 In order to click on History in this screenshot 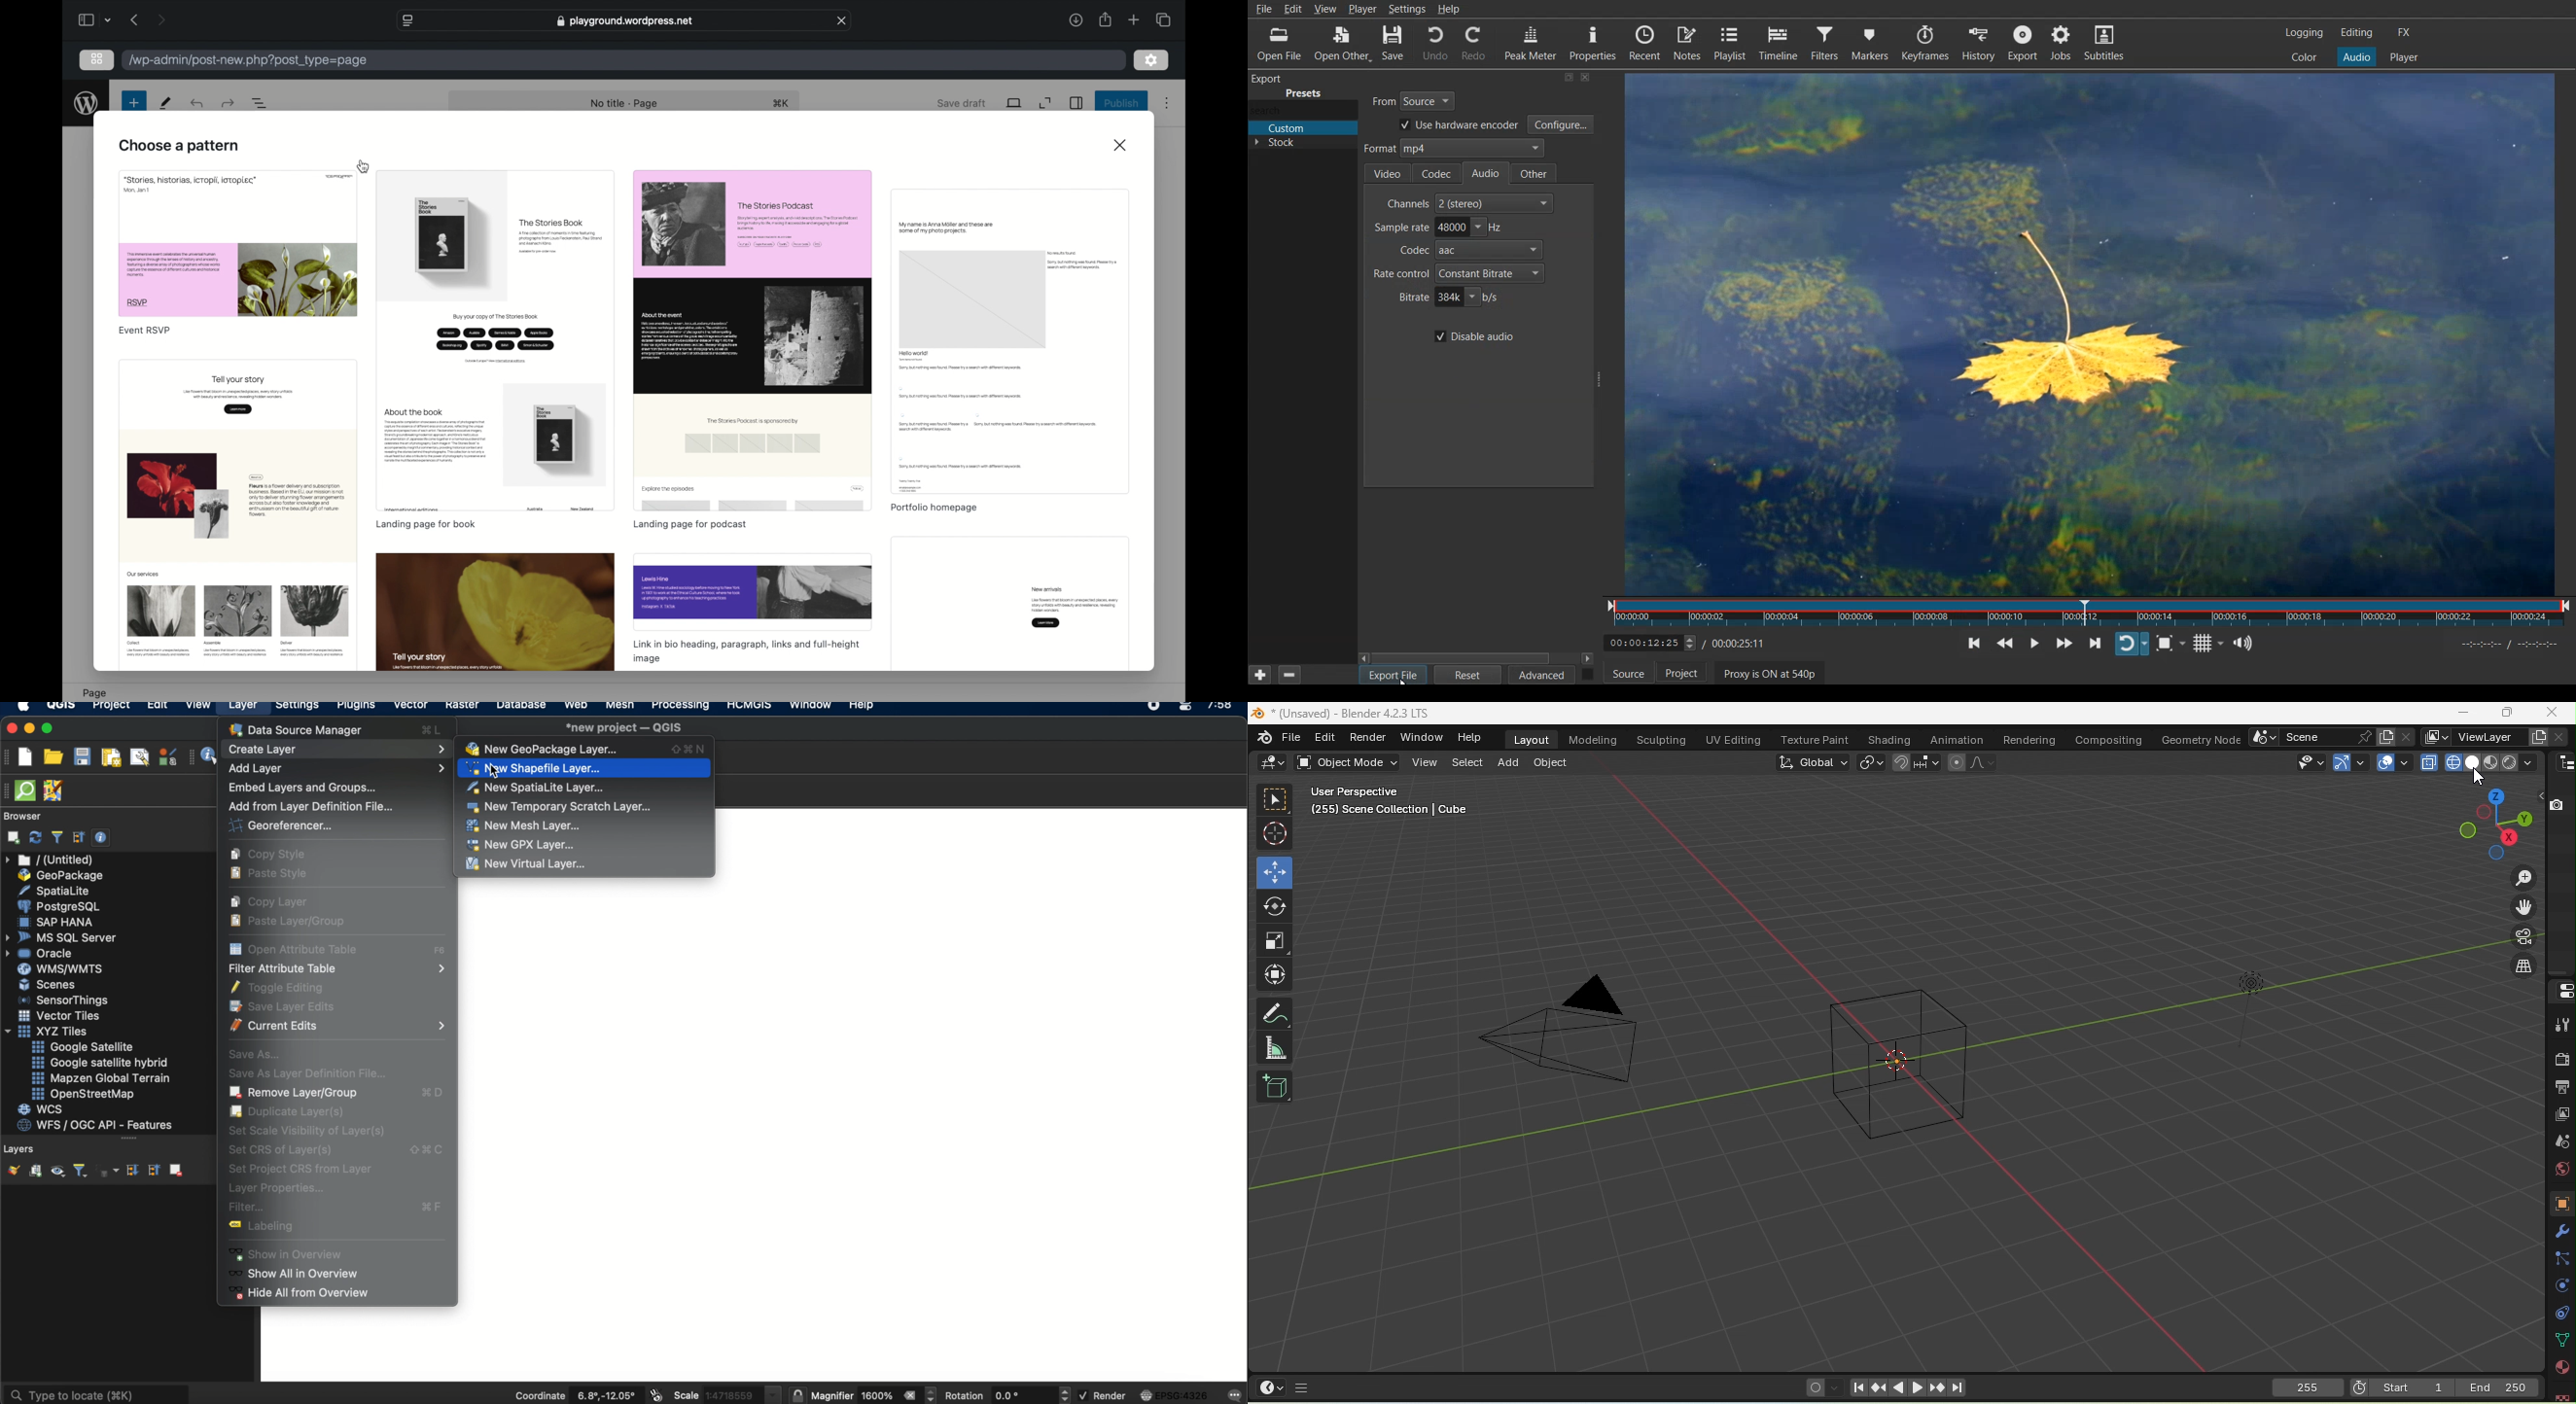, I will do `click(1979, 42)`.